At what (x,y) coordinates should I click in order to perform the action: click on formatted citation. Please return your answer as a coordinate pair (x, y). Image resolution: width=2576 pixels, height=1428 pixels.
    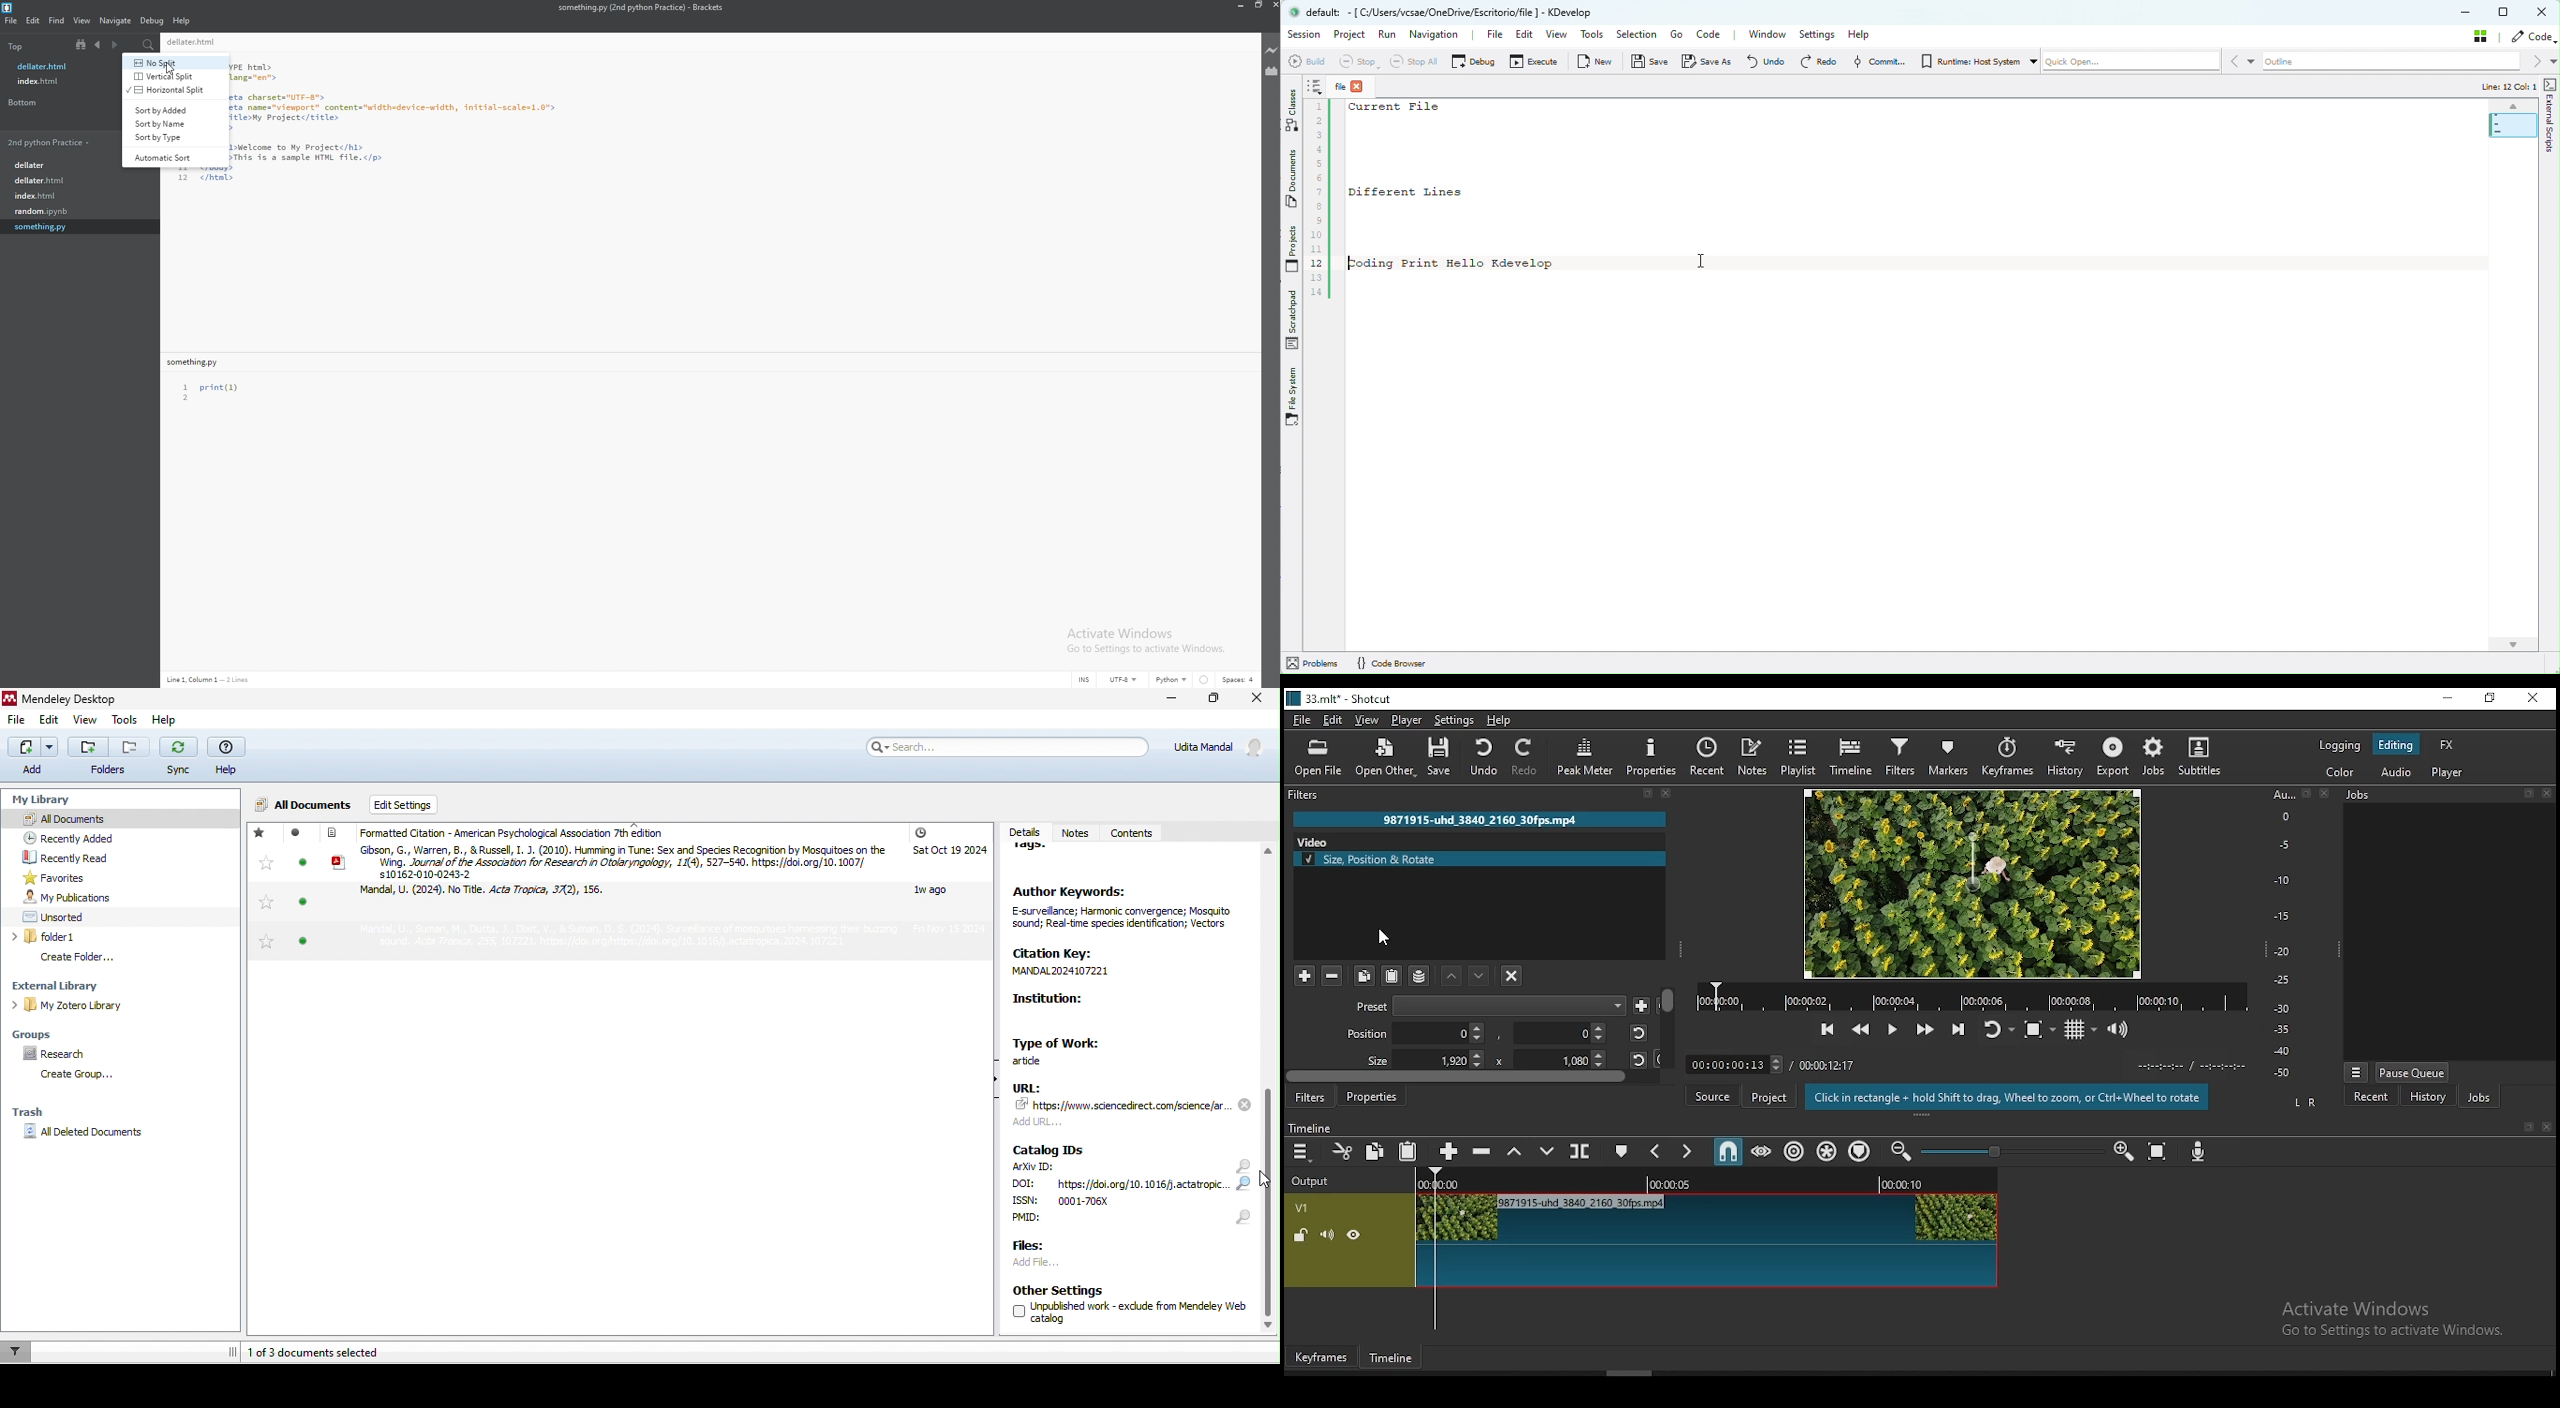
    Looking at the image, I should click on (504, 833).